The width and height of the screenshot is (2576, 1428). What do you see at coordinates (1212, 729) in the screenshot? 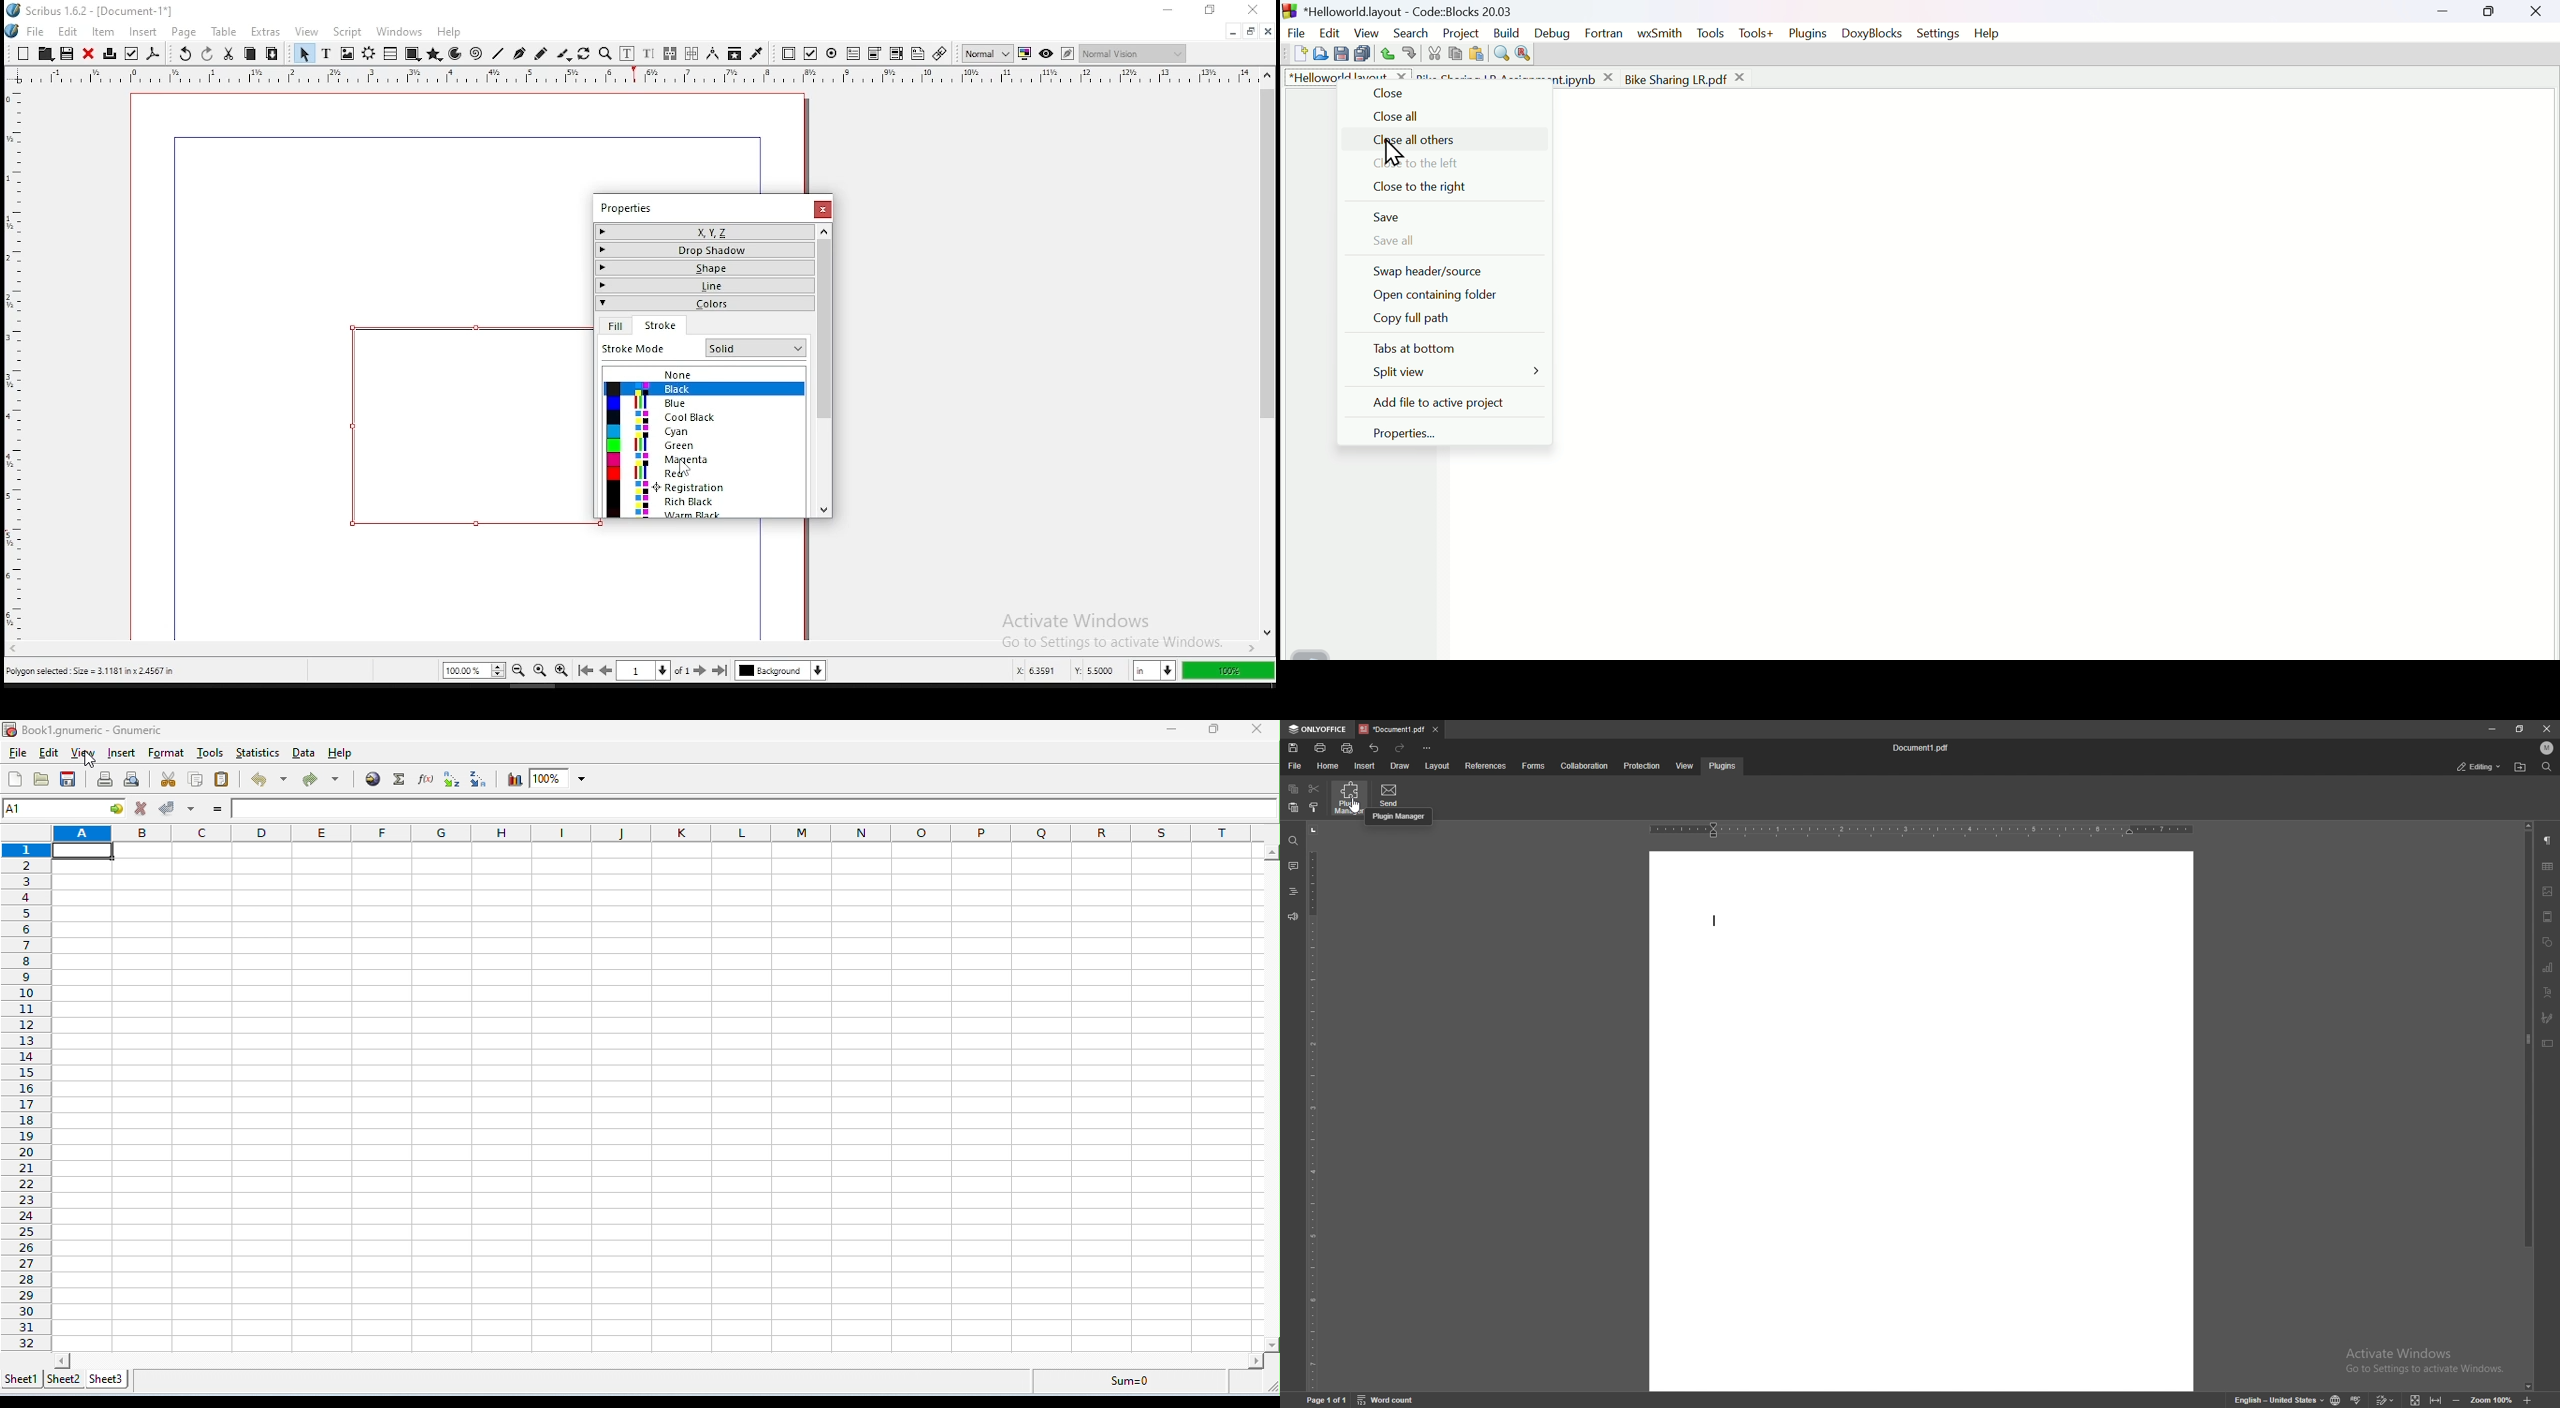
I see `maximize` at bounding box center [1212, 729].